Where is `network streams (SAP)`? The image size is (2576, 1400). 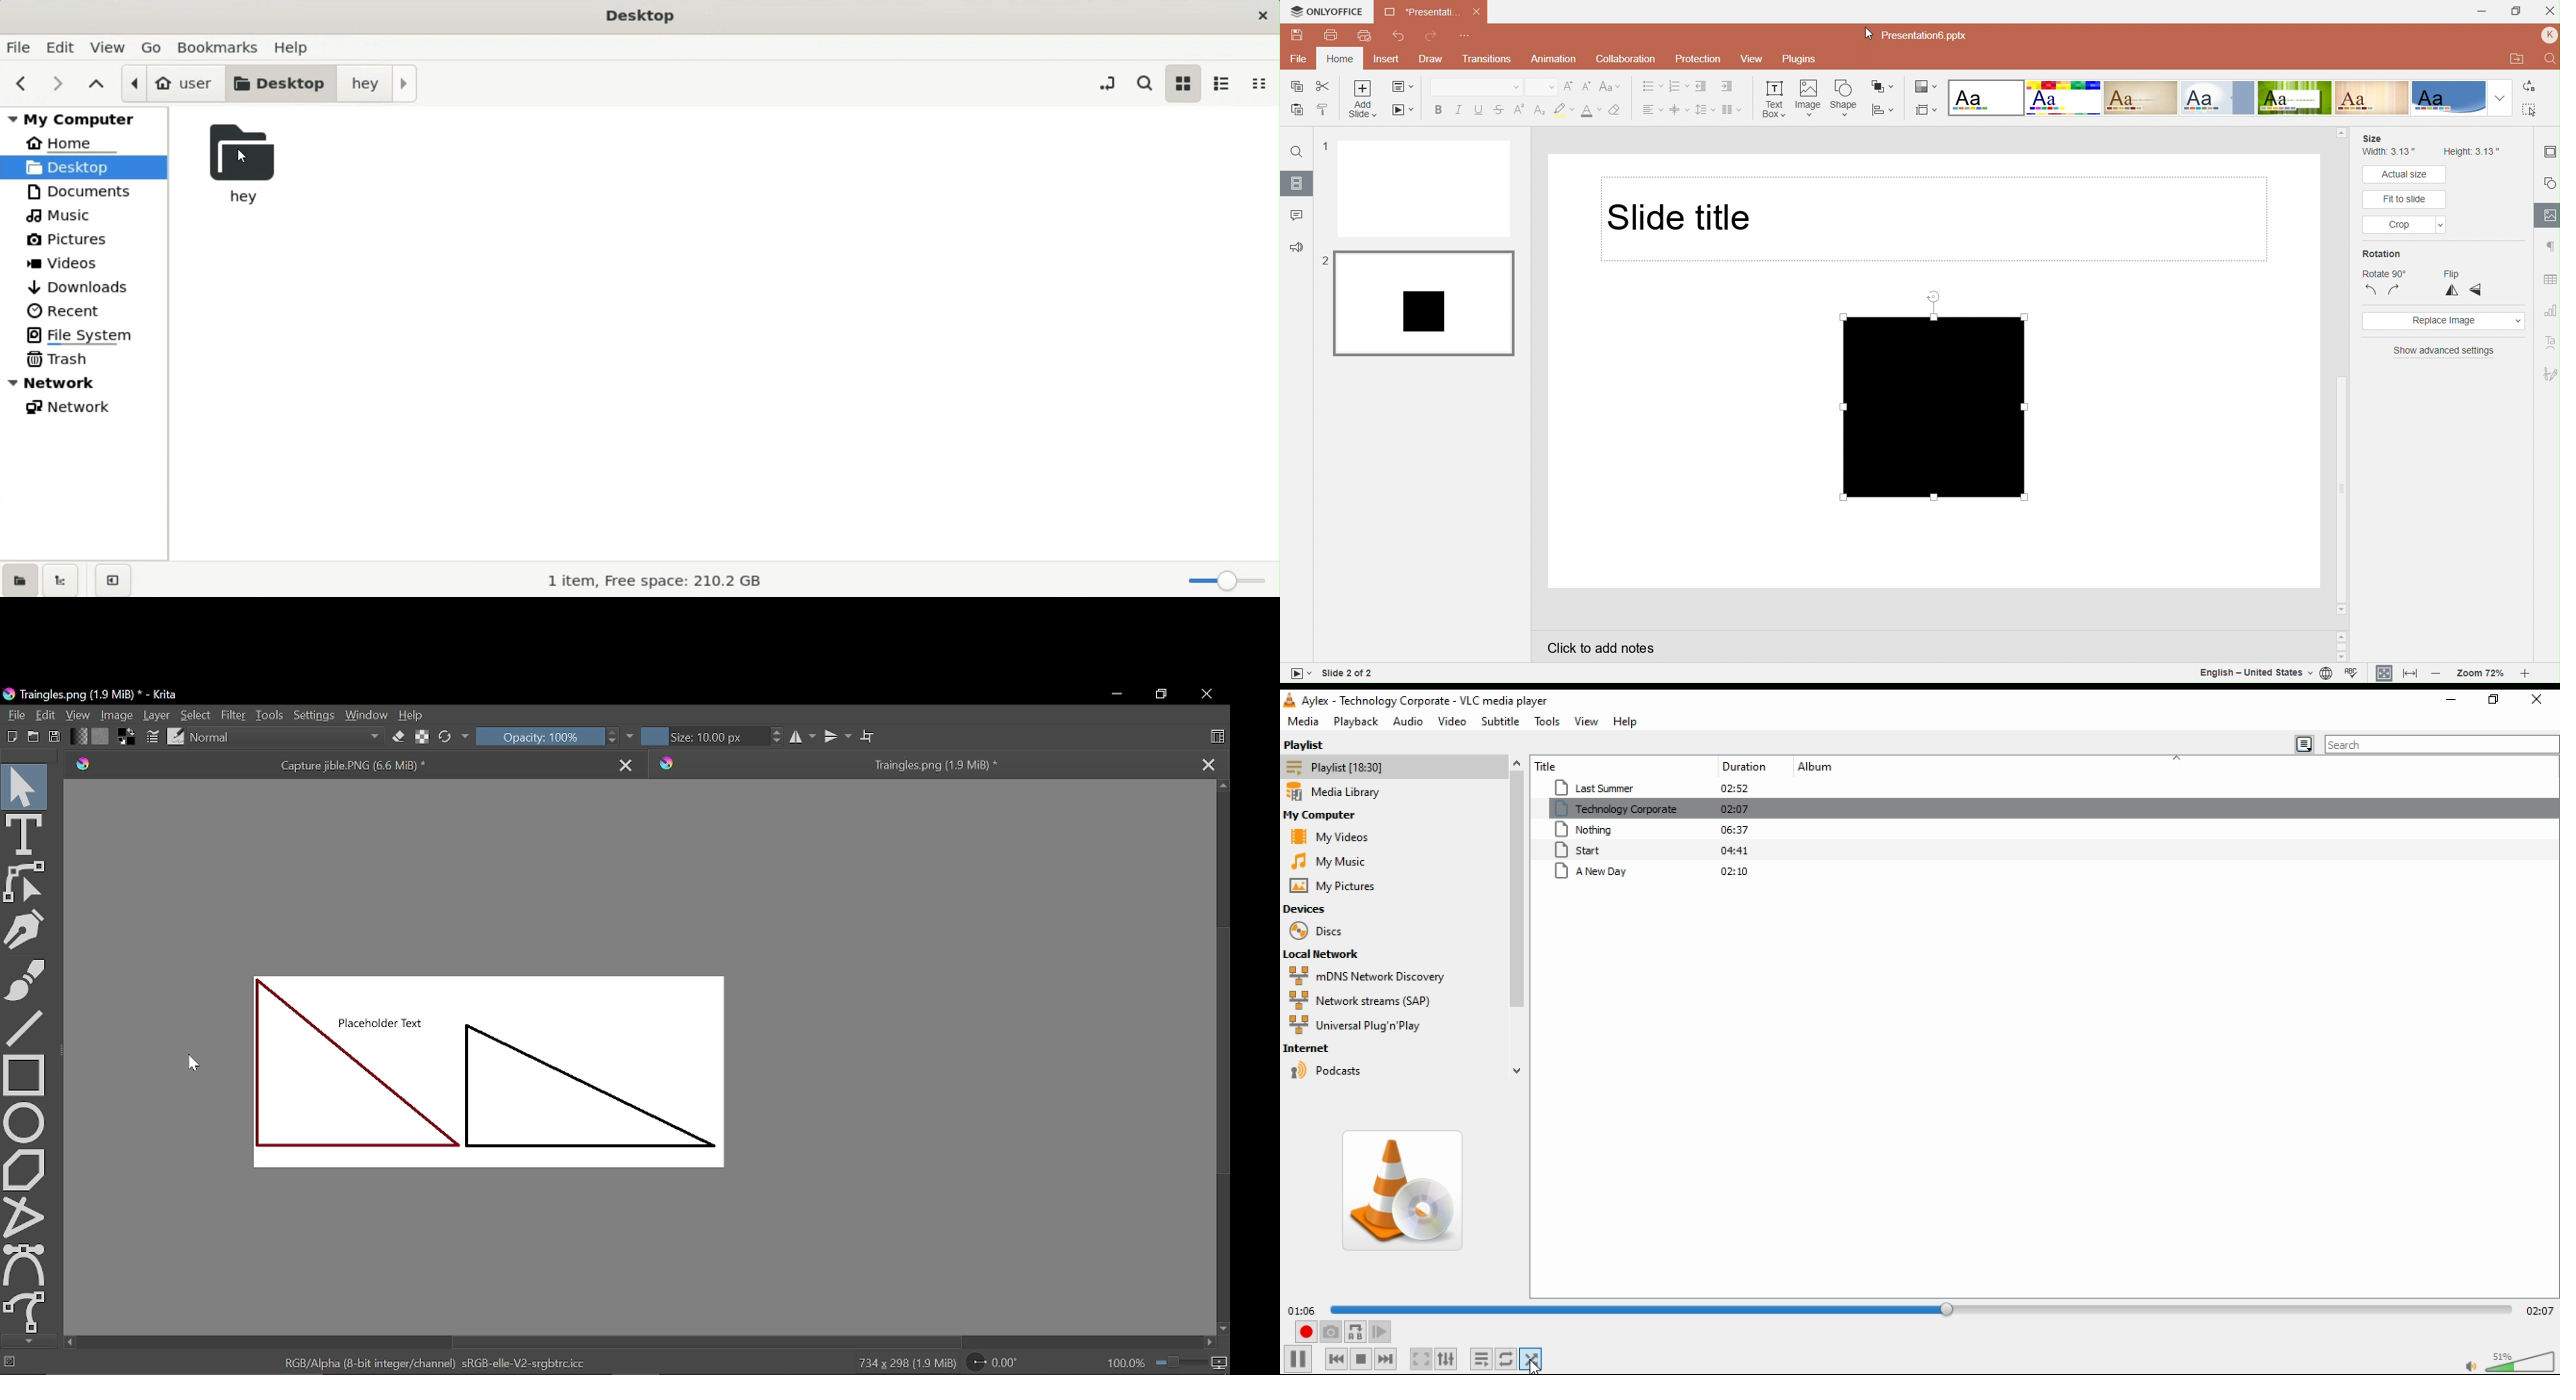 network streams (SAP) is located at coordinates (1363, 999).